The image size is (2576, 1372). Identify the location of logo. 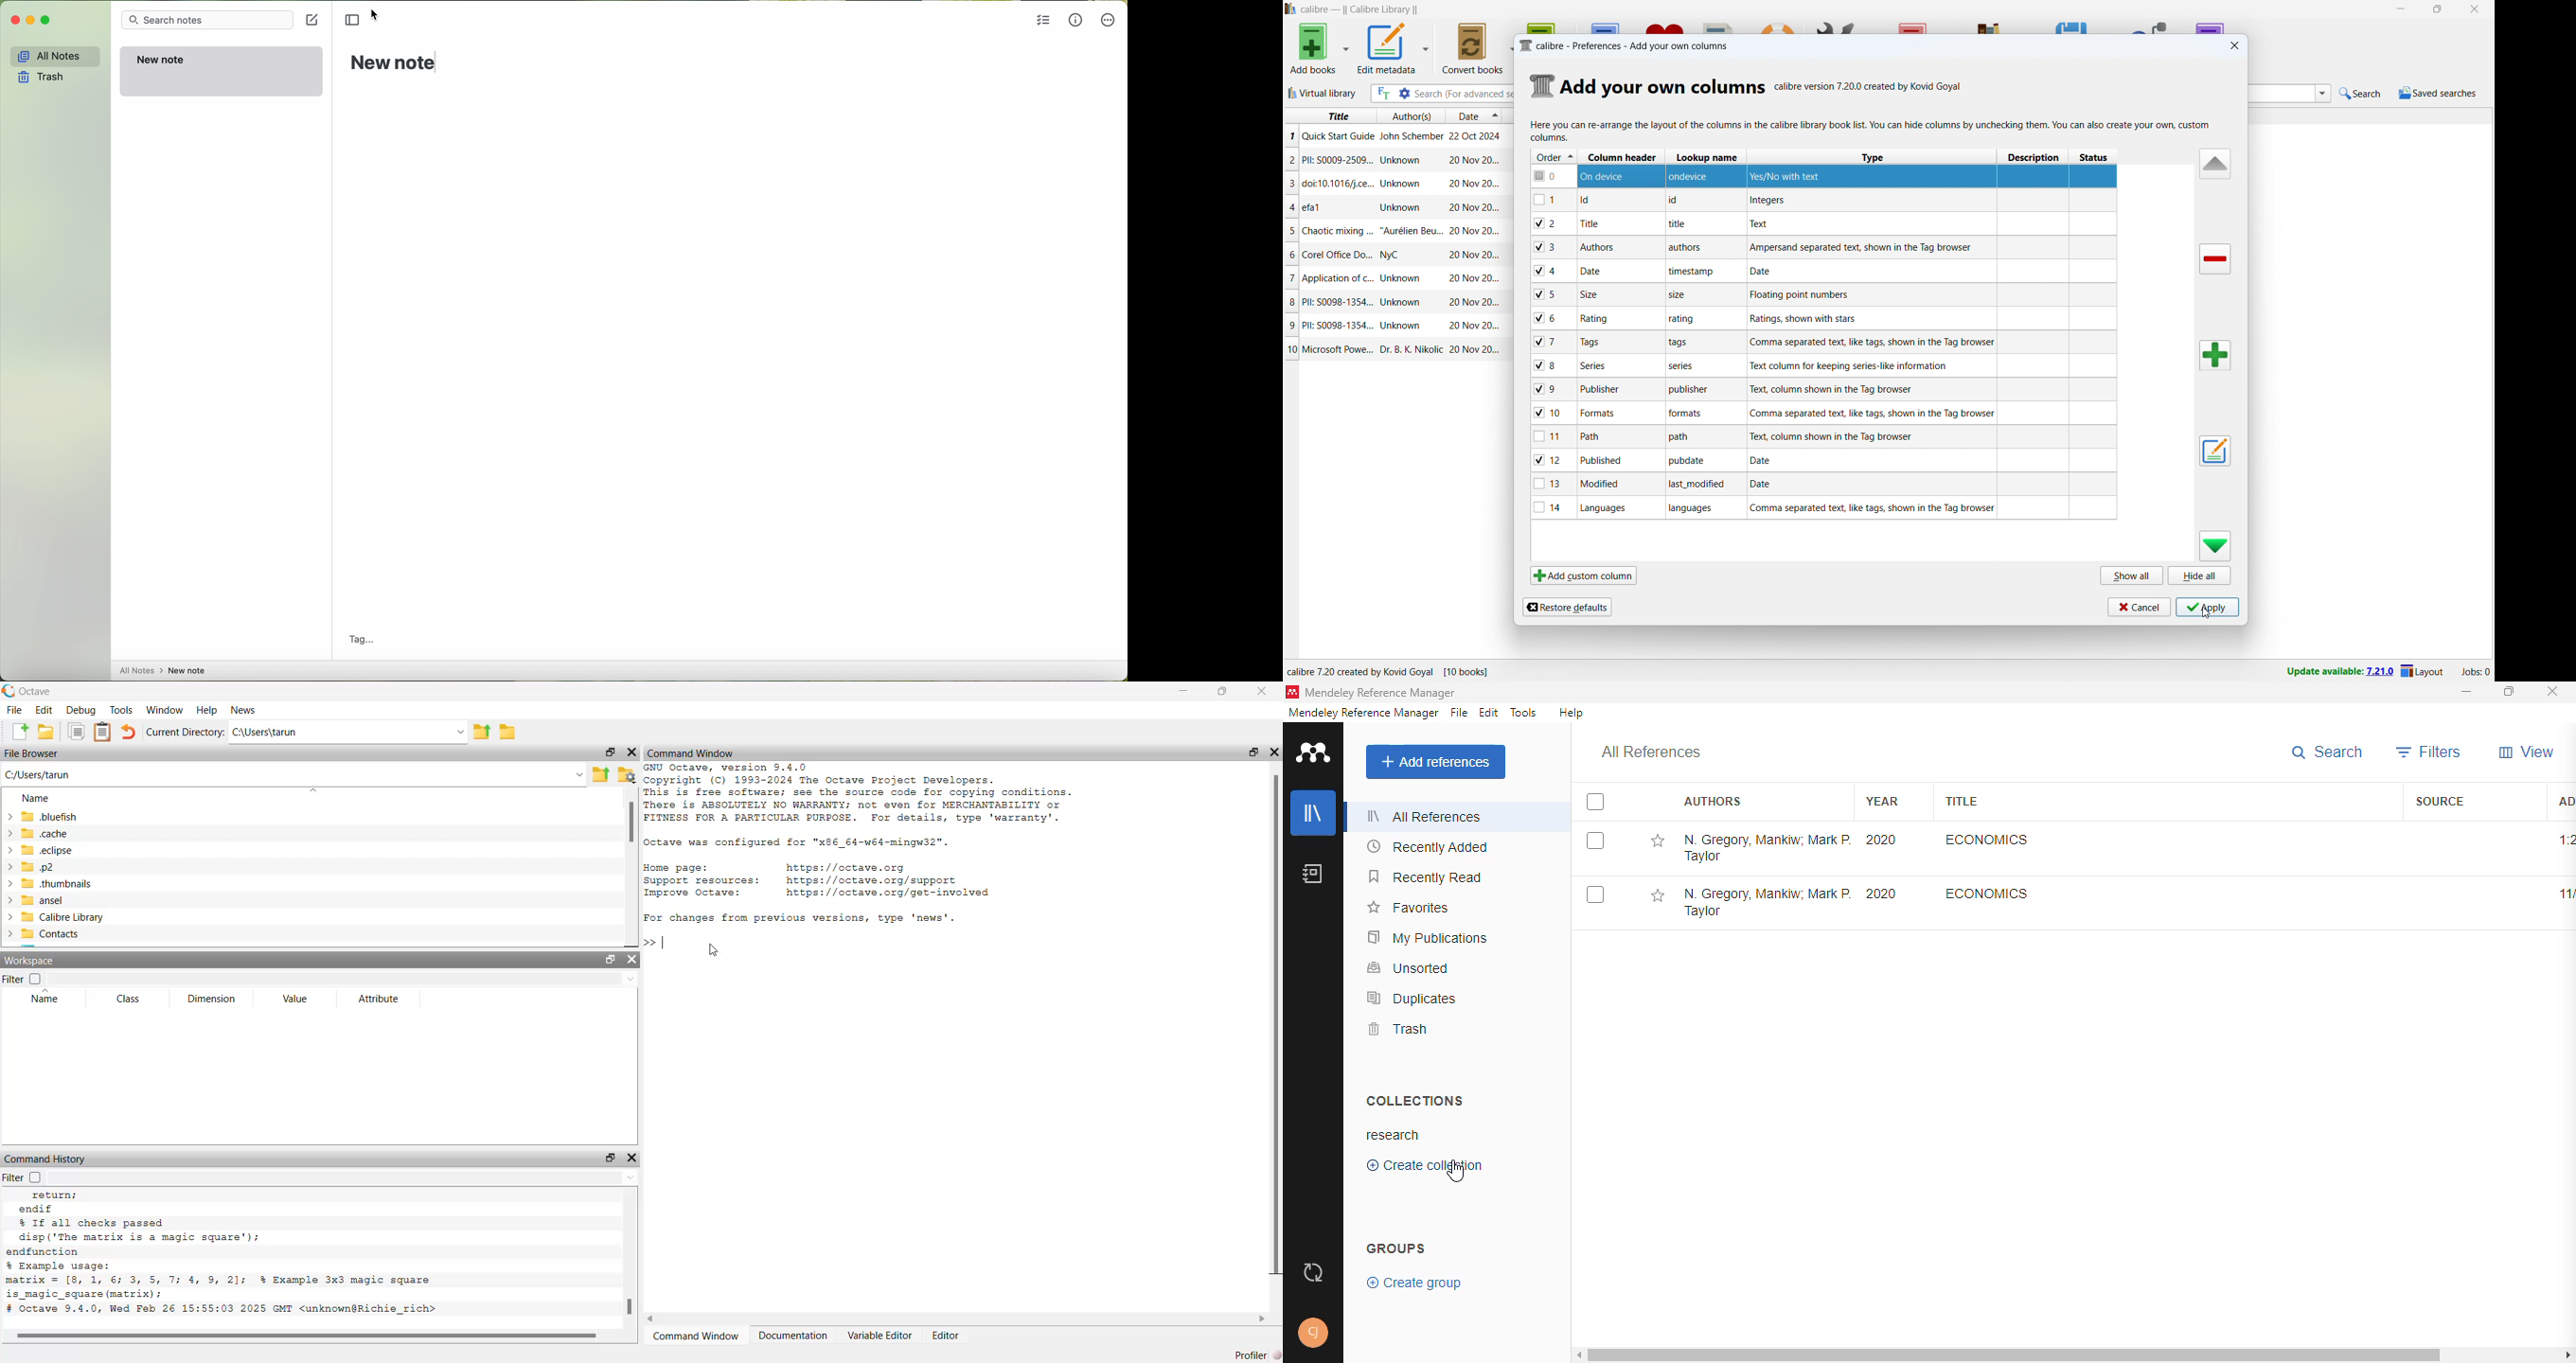
(1291, 692).